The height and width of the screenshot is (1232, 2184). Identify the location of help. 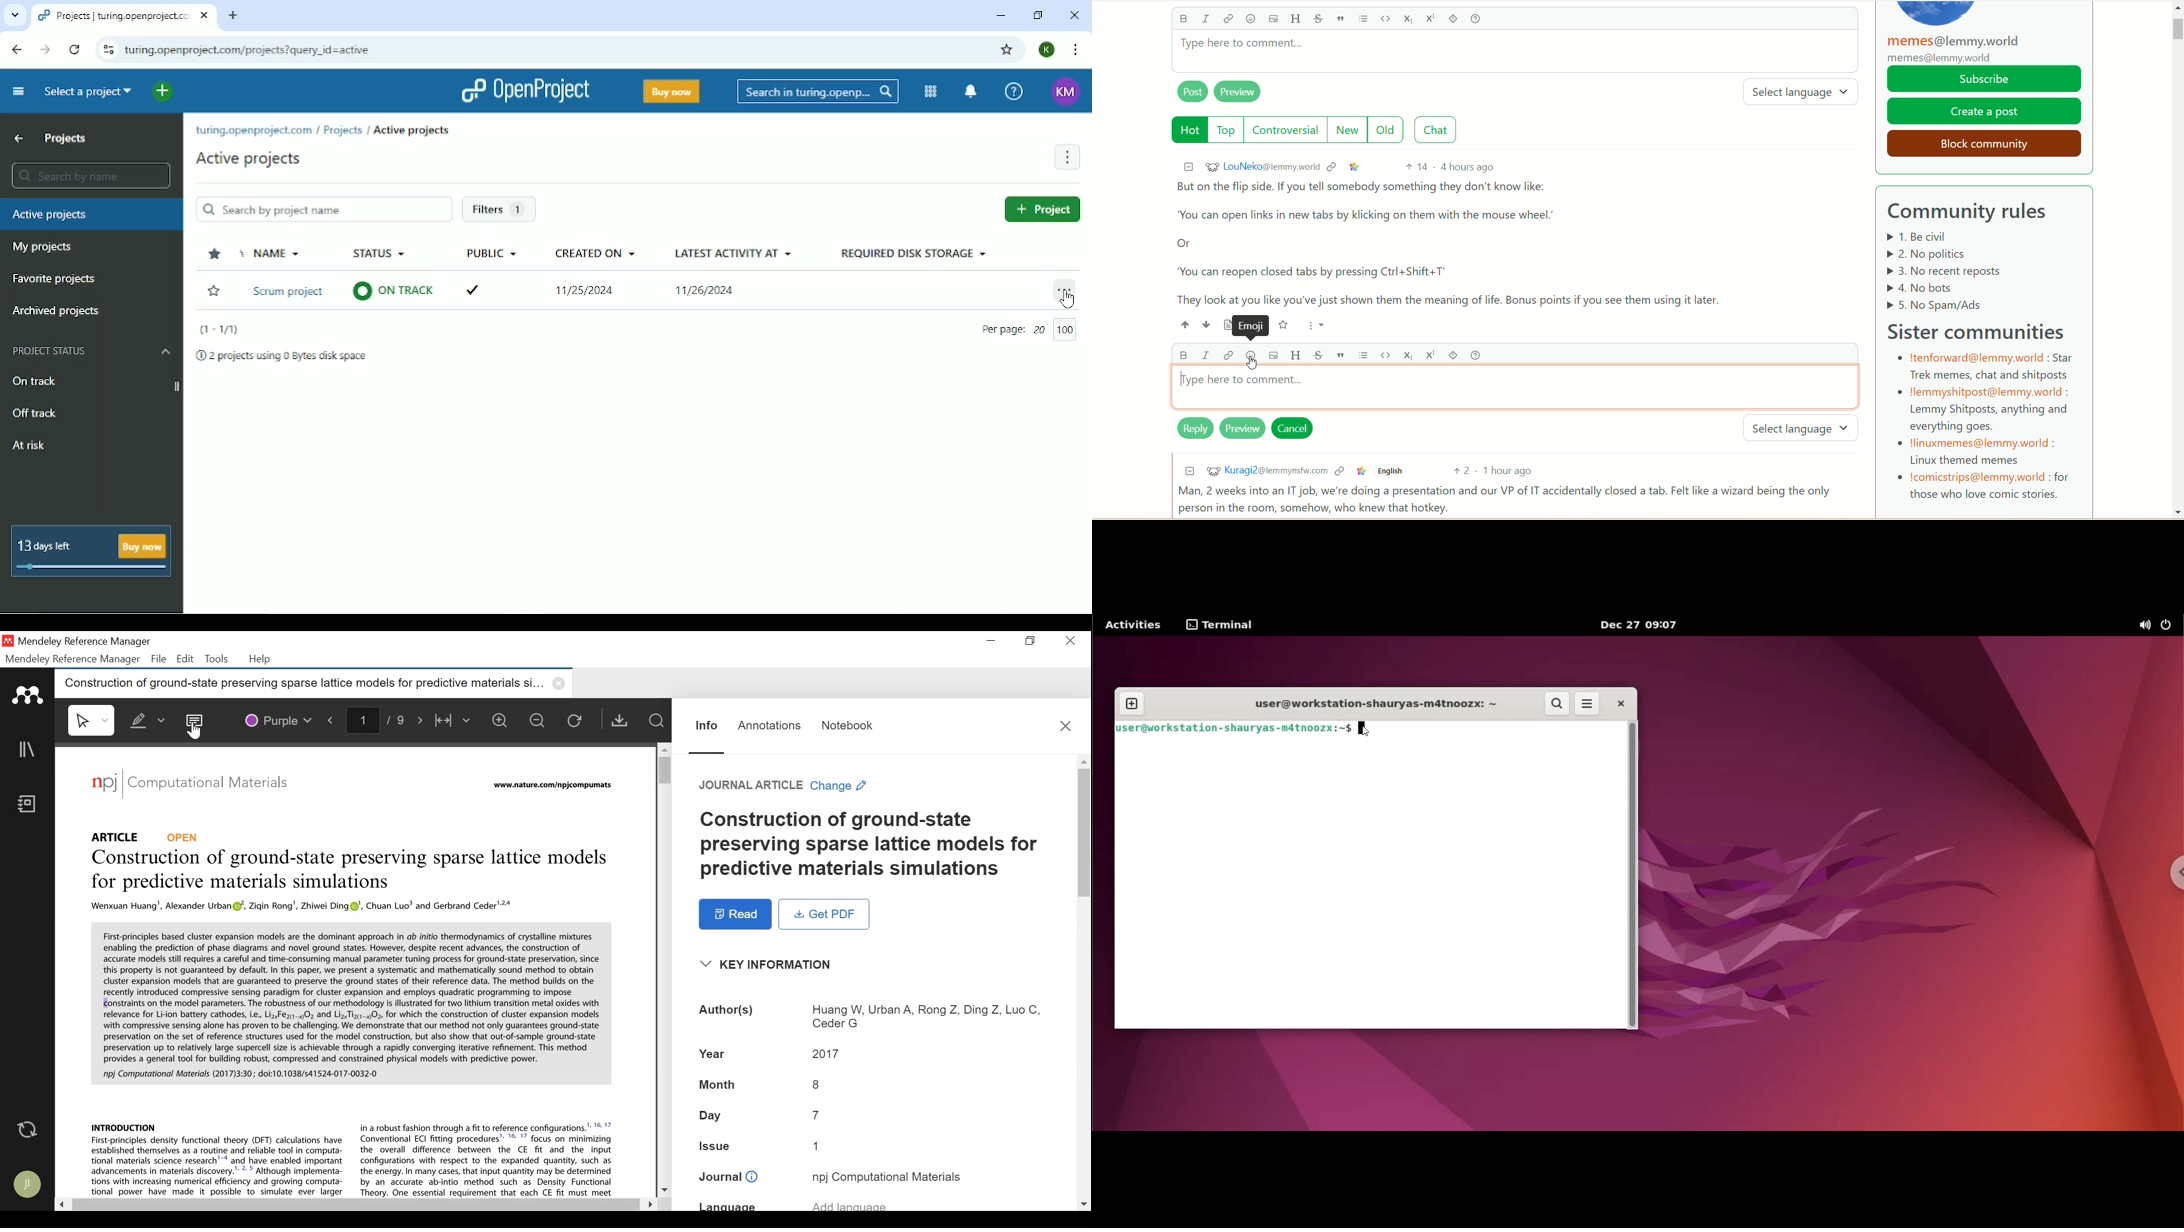
(1482, 19).